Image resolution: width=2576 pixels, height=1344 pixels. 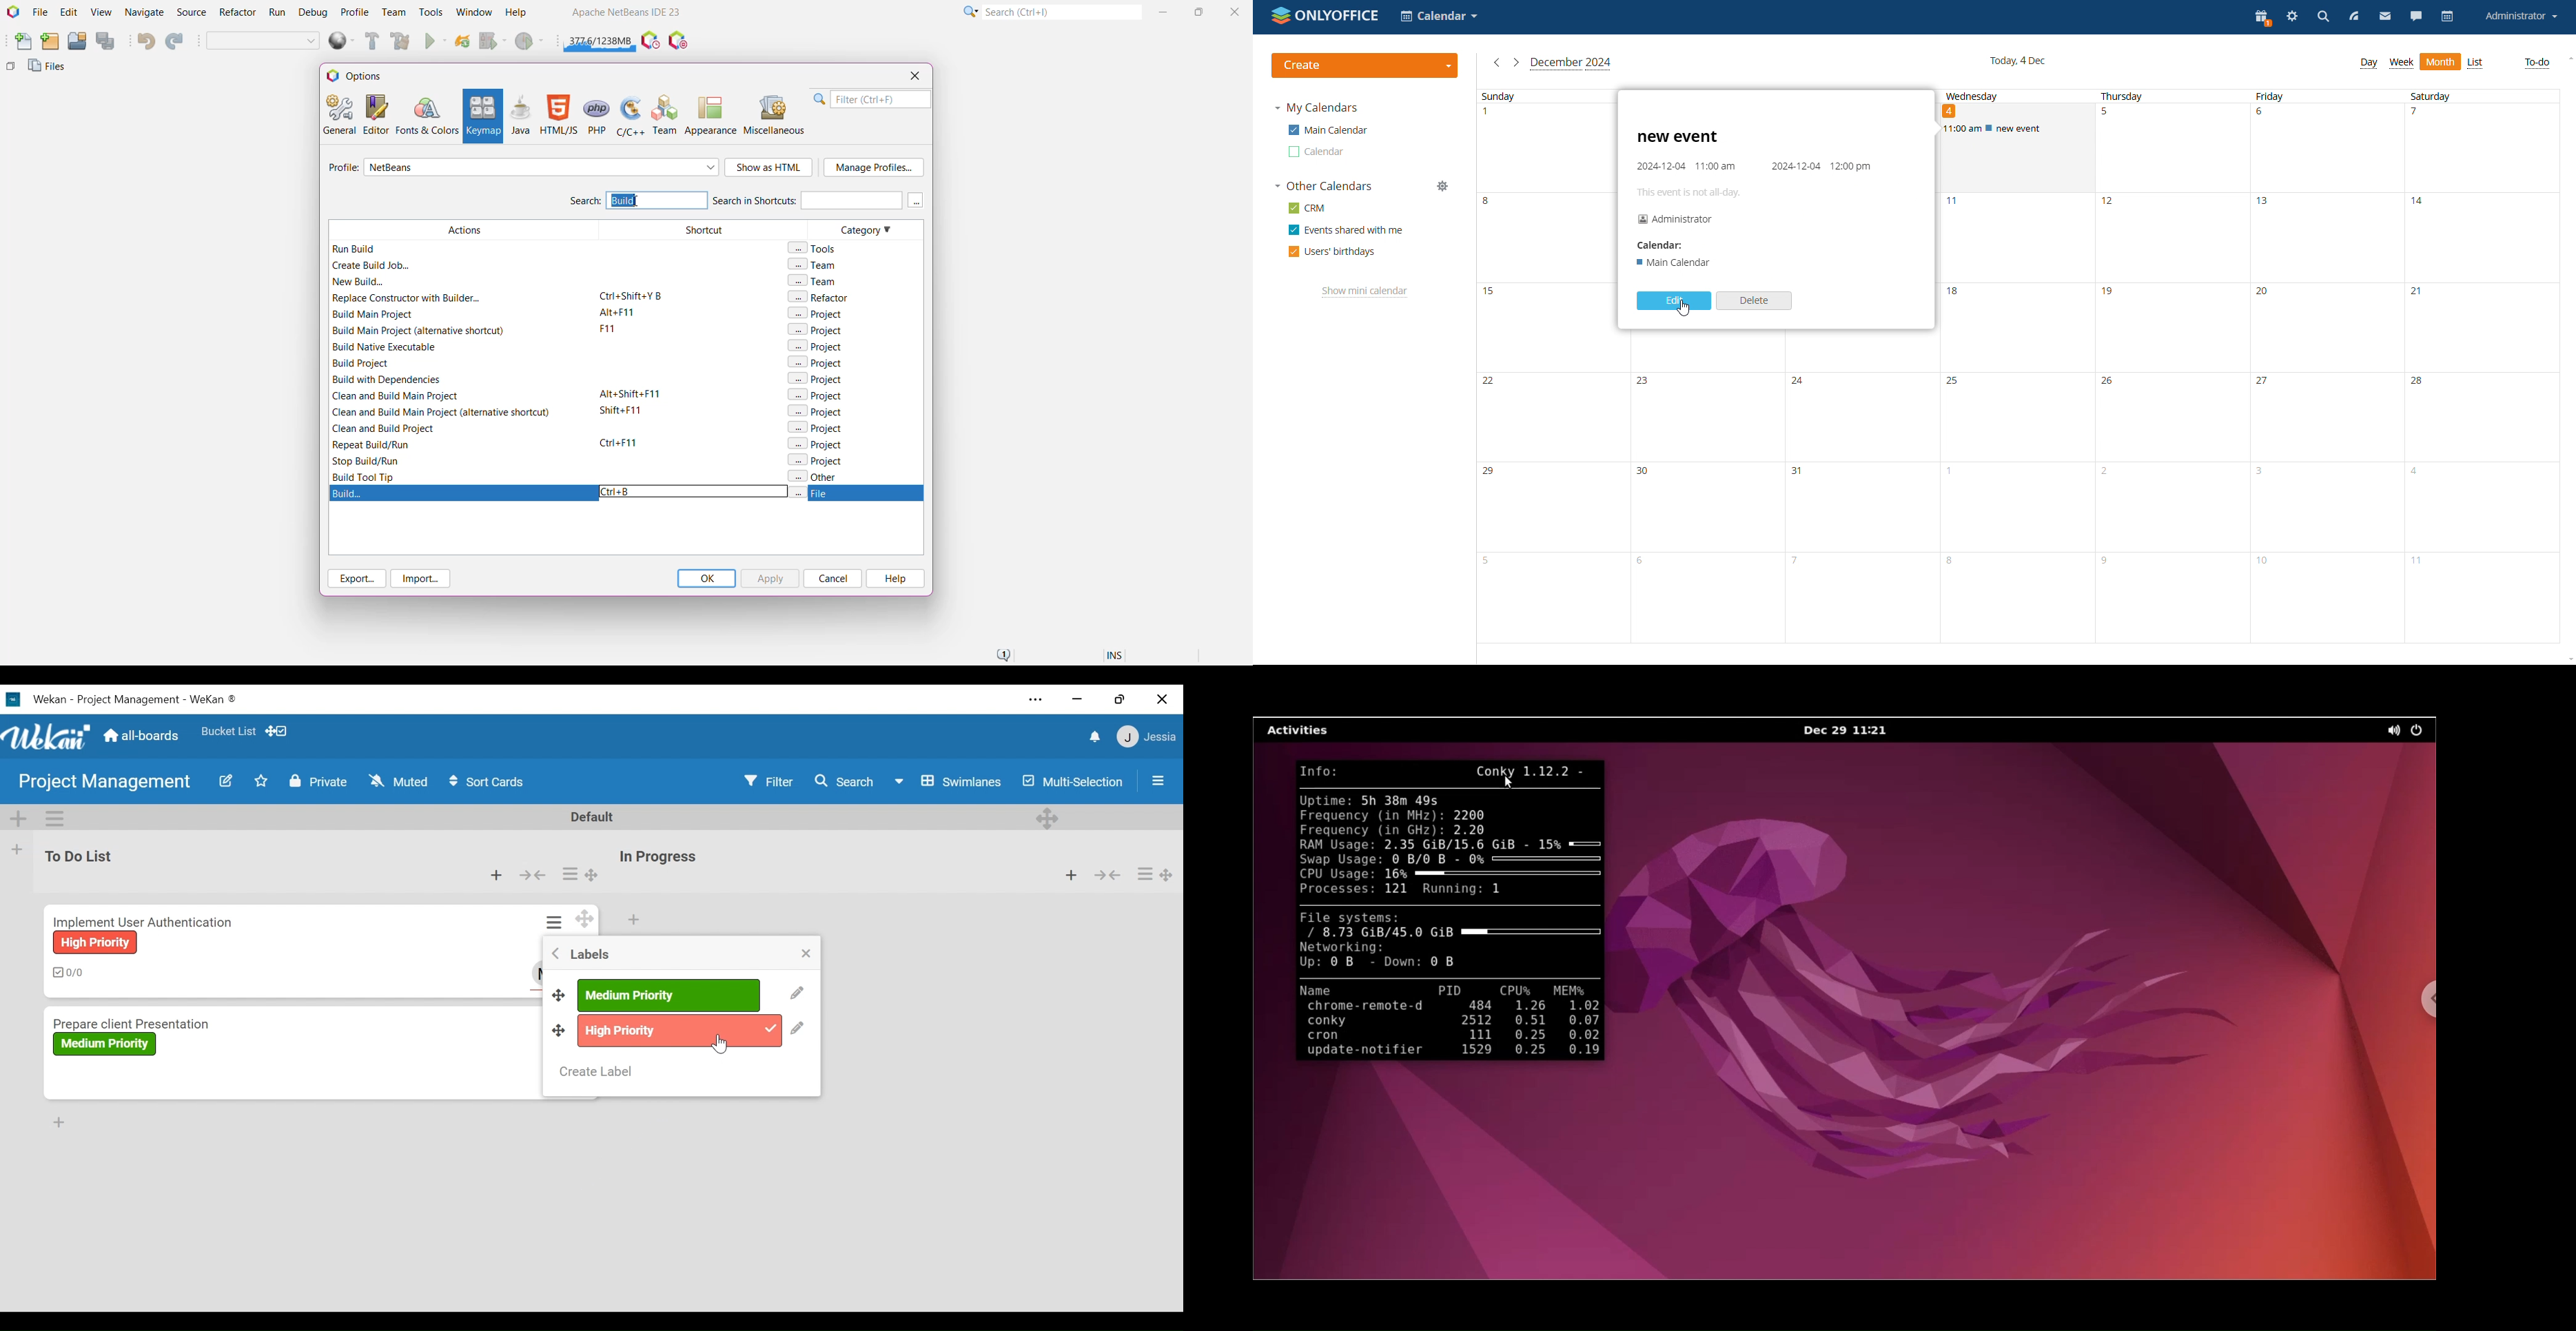 What do you see at coordinates (560, 993) in the screenshot?
I see `Desktop drag handles` at bounding box center [560, 993].